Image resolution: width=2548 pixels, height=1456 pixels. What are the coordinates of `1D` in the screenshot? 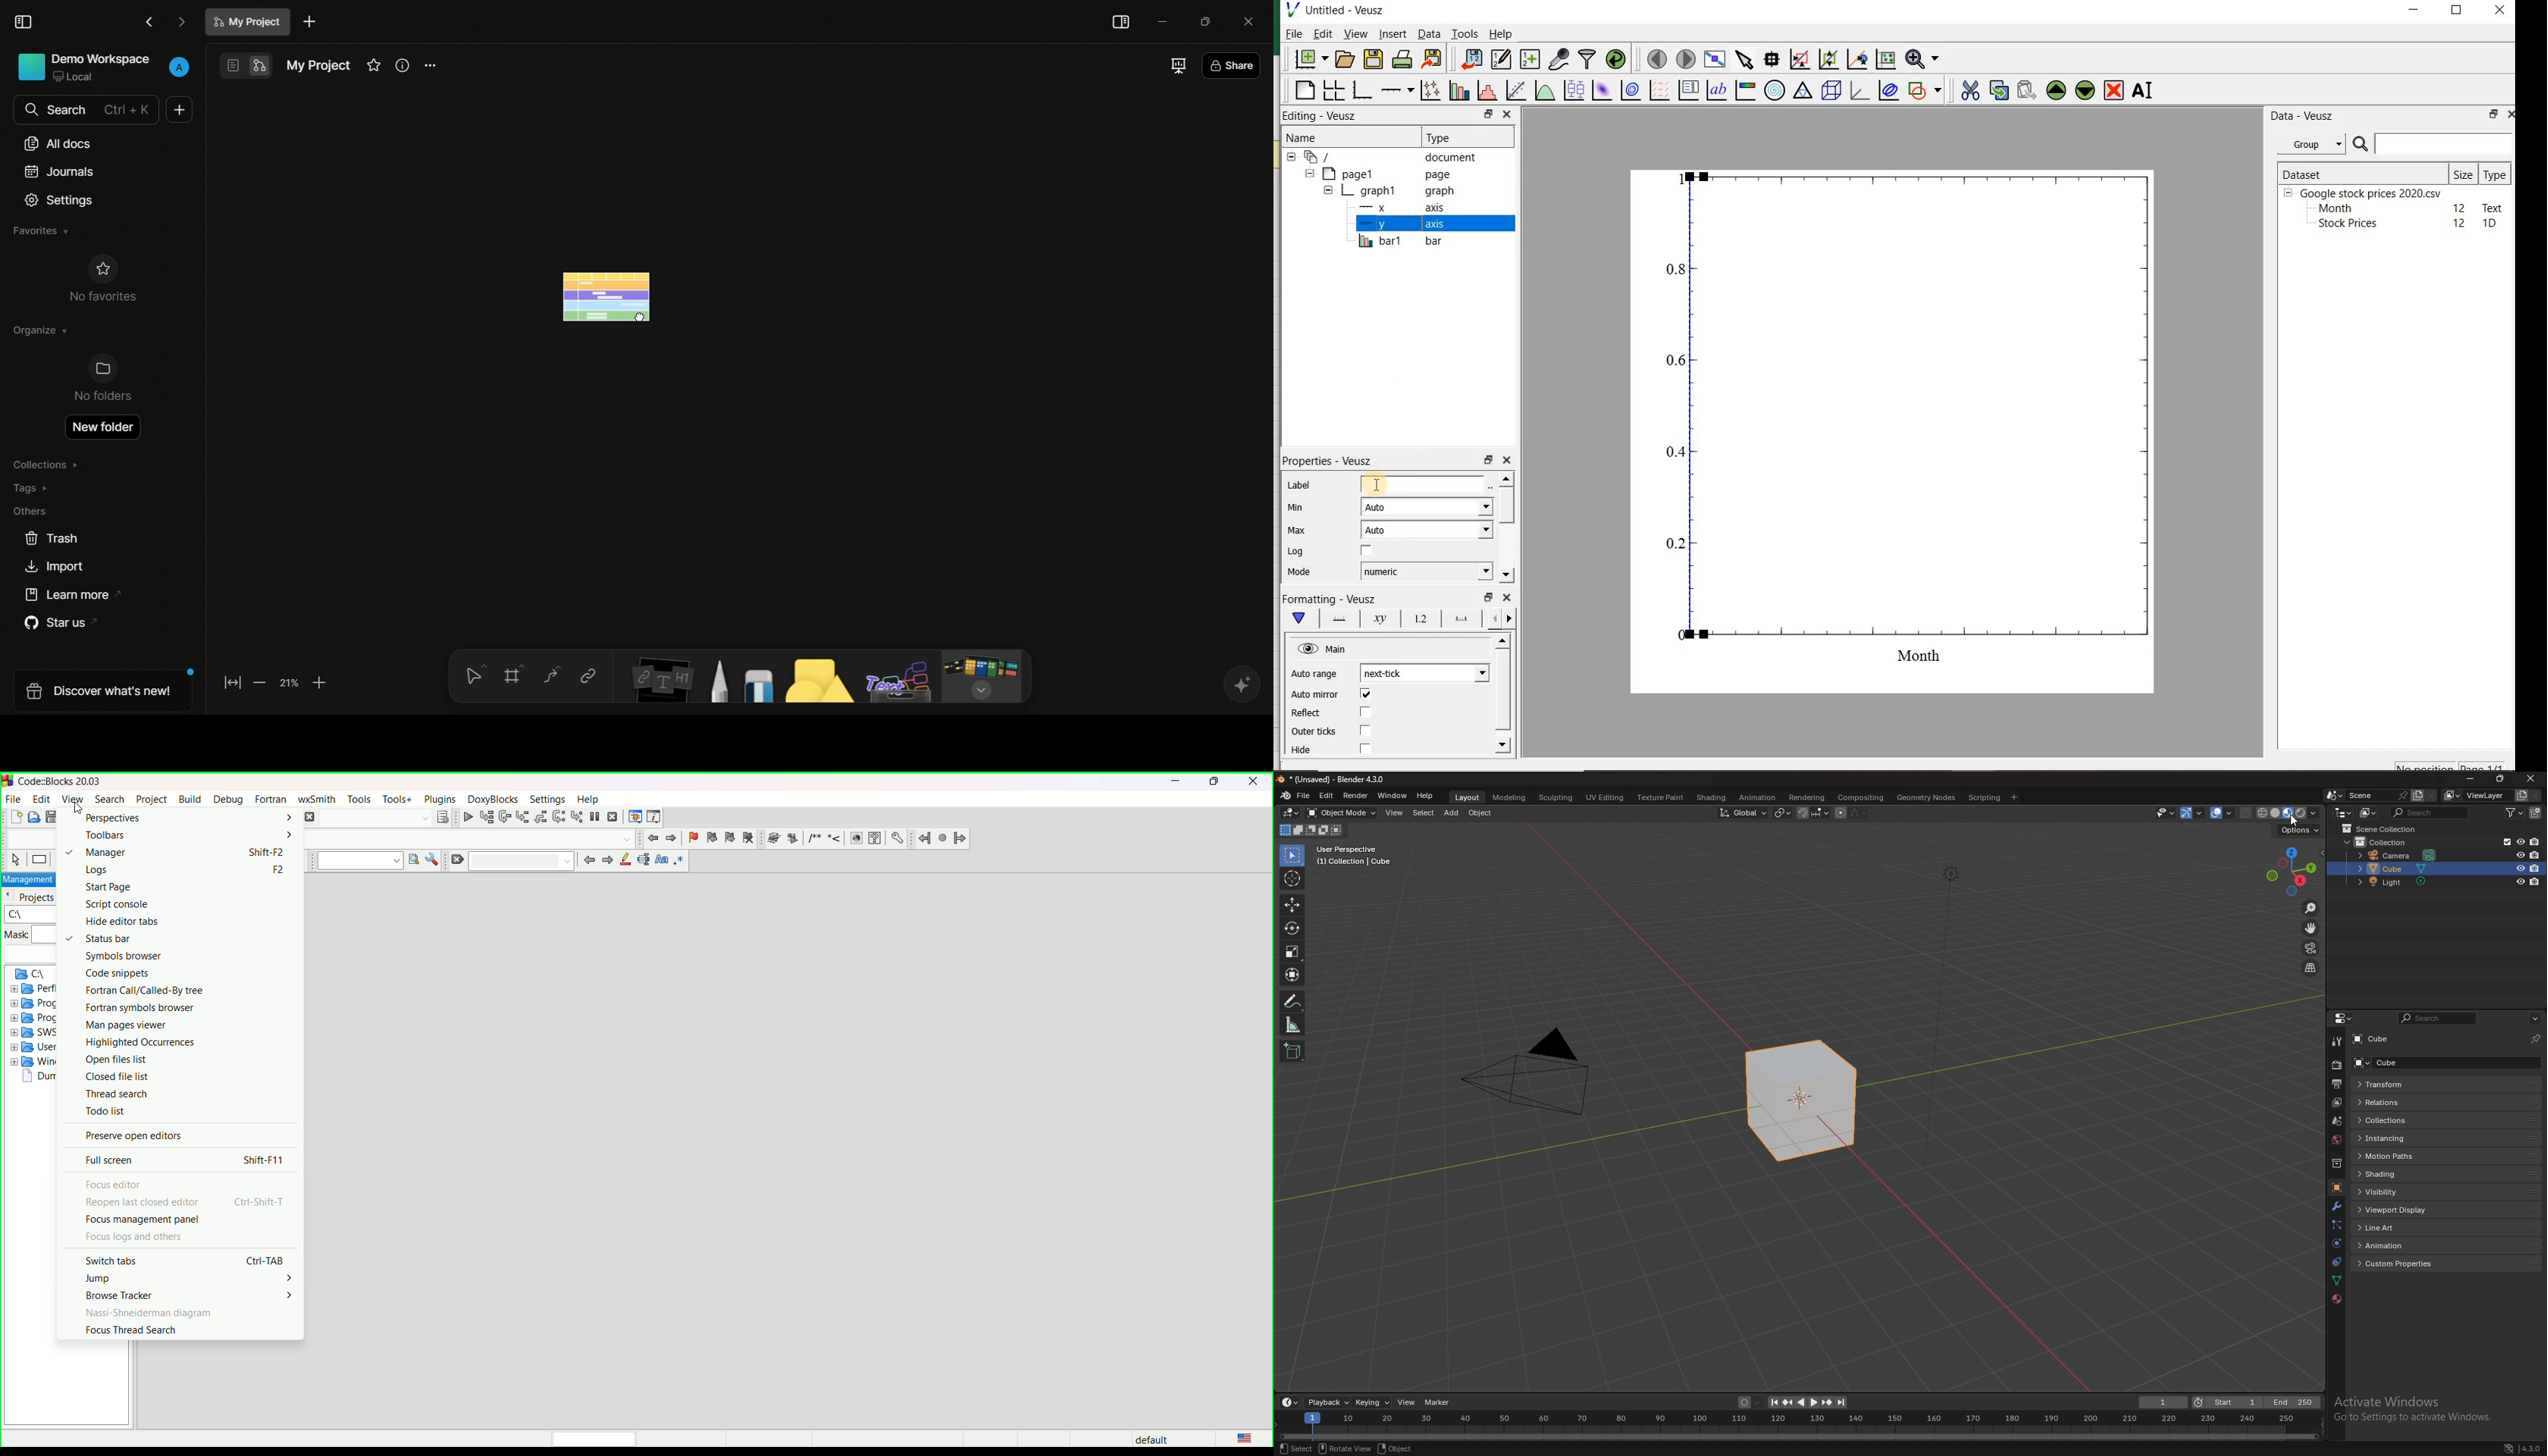 It's located at (2491, 224).